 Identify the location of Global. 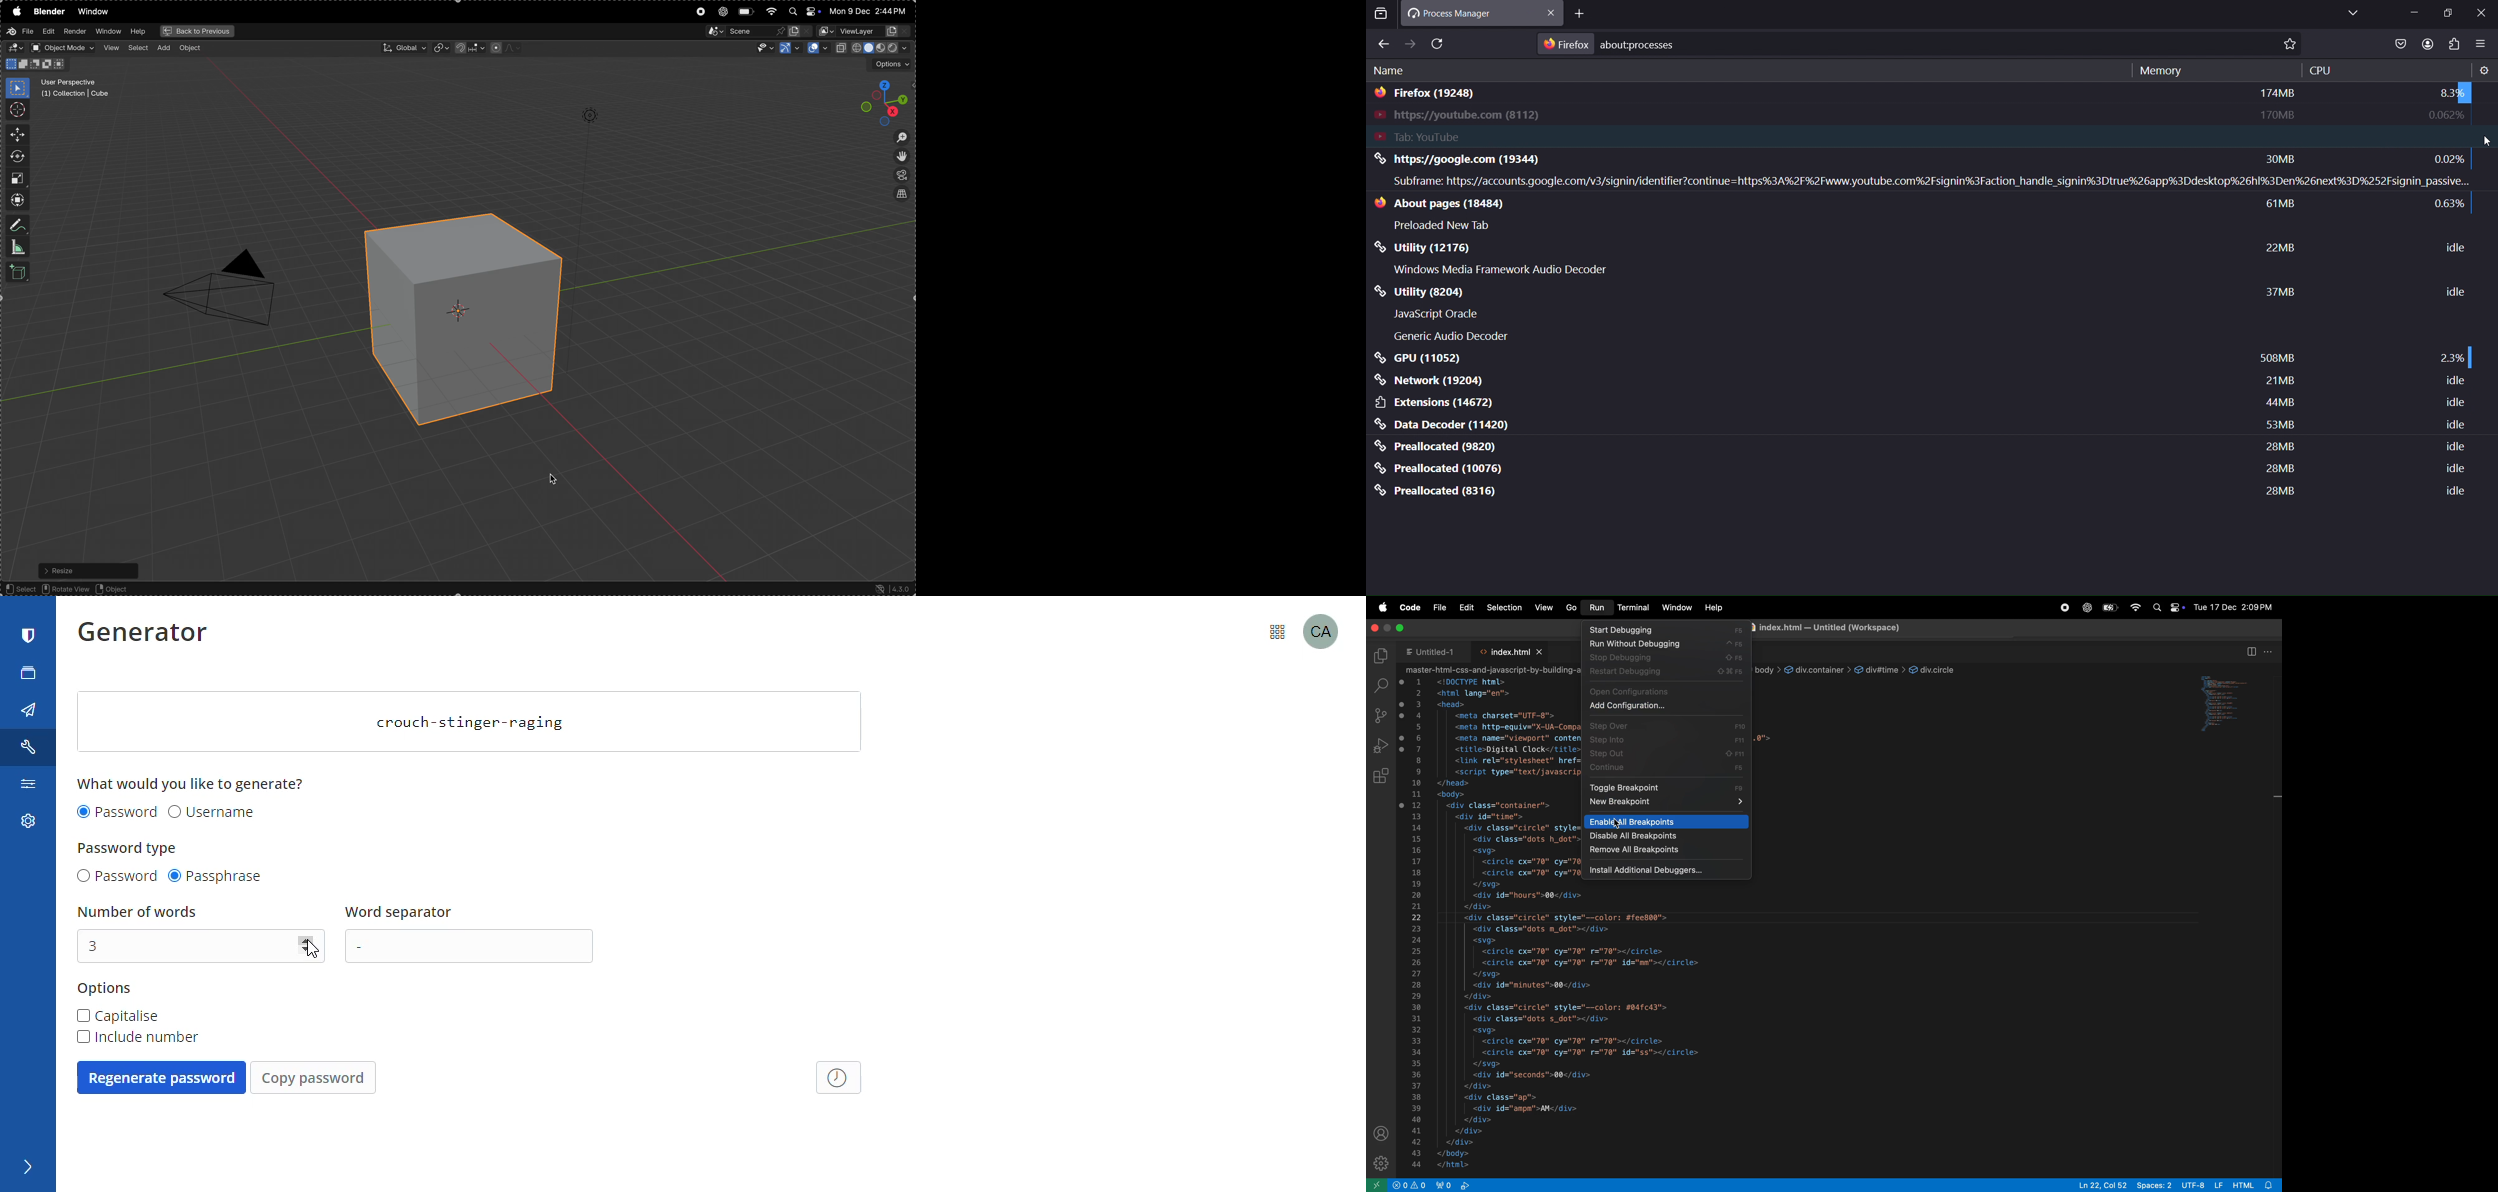
(401, 47).